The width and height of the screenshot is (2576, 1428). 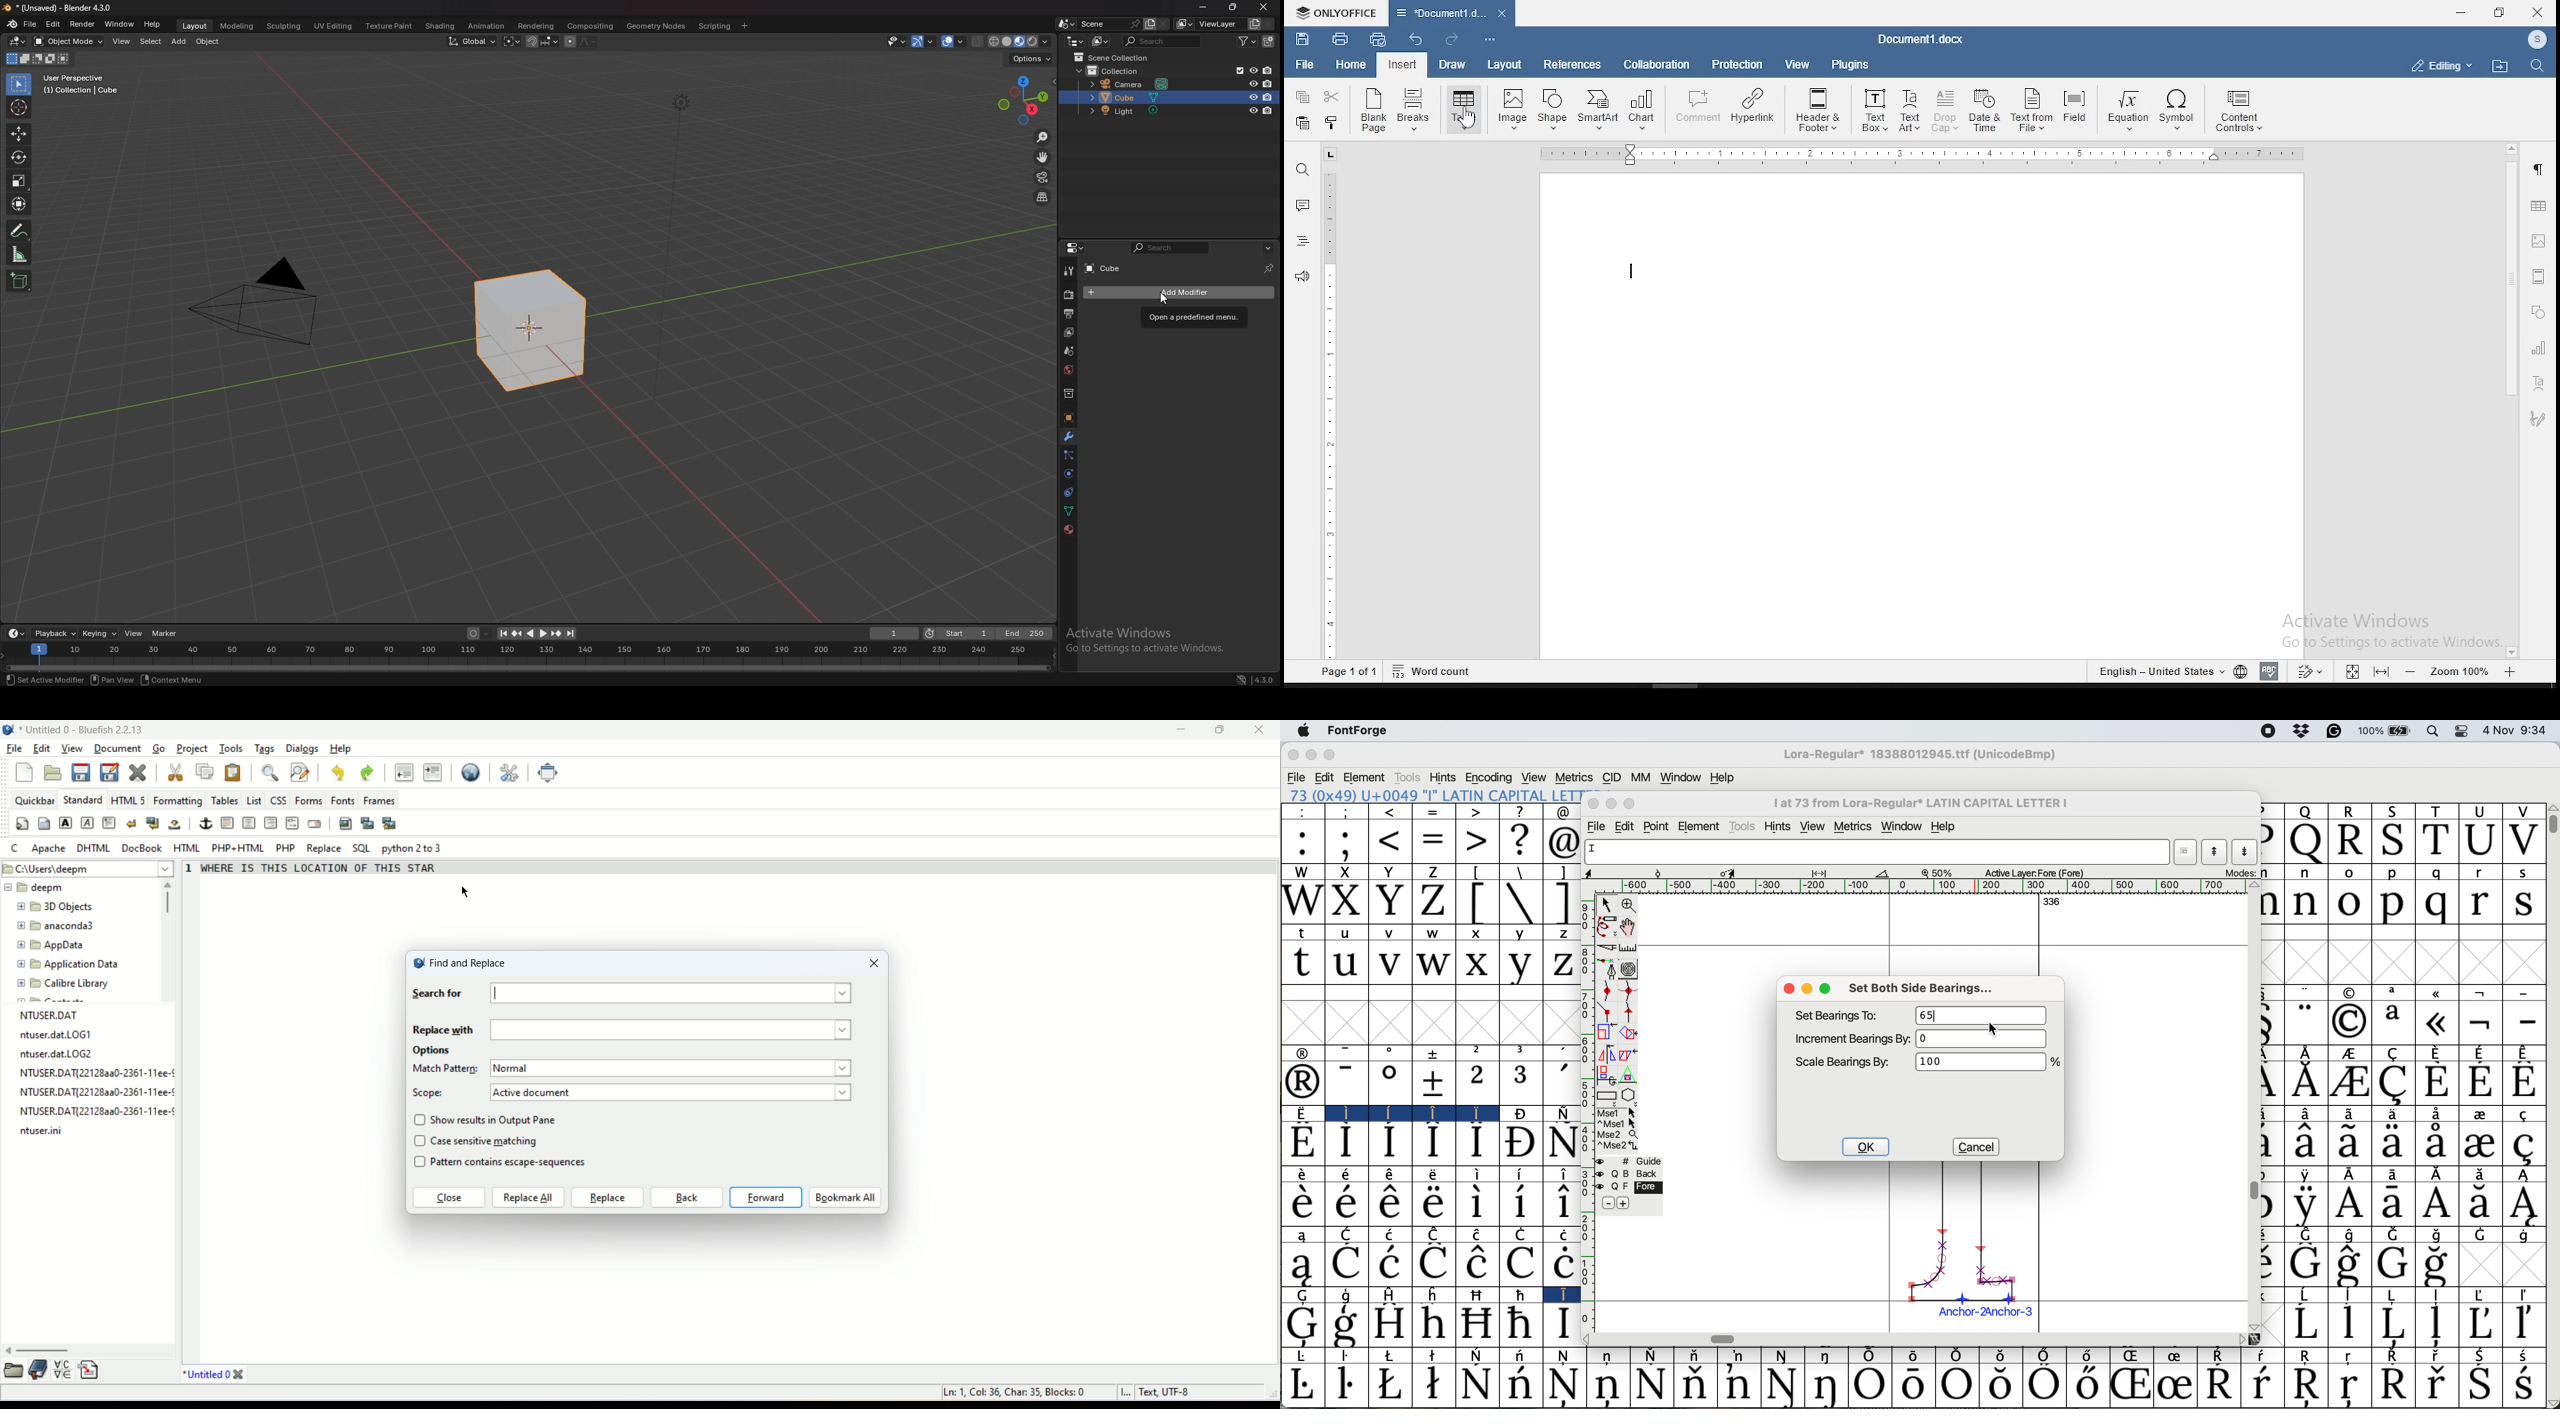 I want to click on Symbol, so click(x=1782, y=1357).